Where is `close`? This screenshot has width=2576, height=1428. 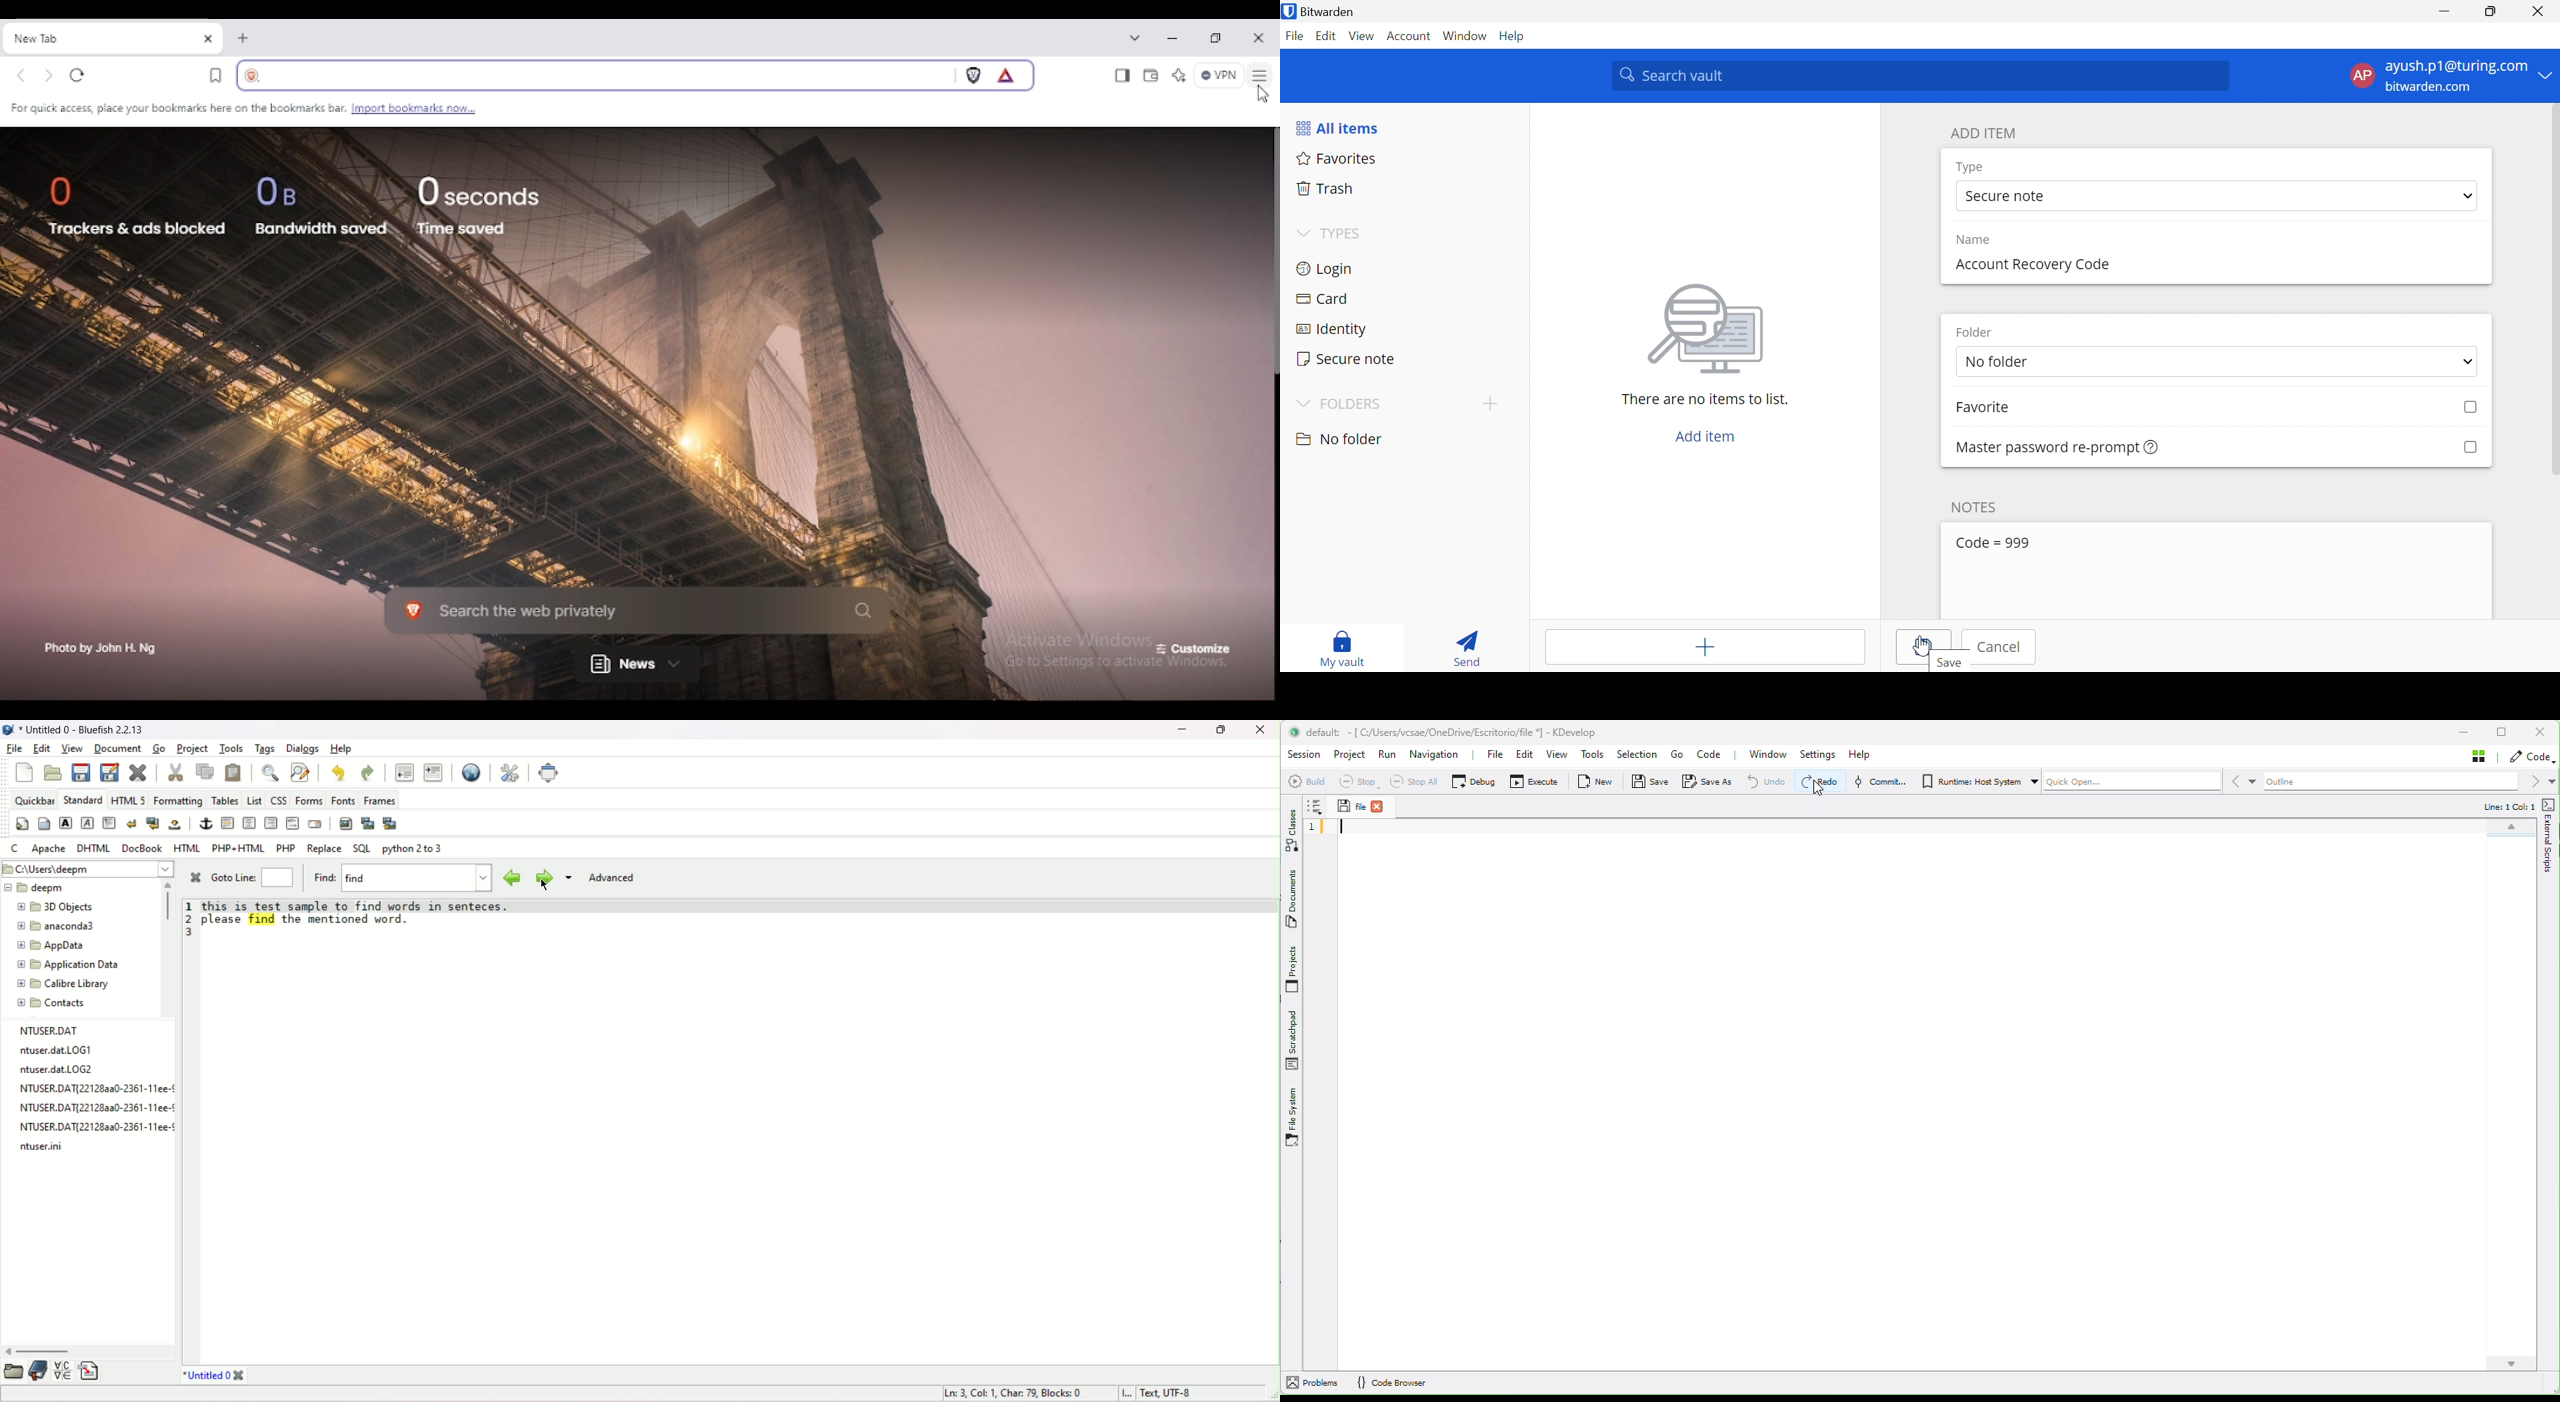 close is located at coordinates (192, 879).